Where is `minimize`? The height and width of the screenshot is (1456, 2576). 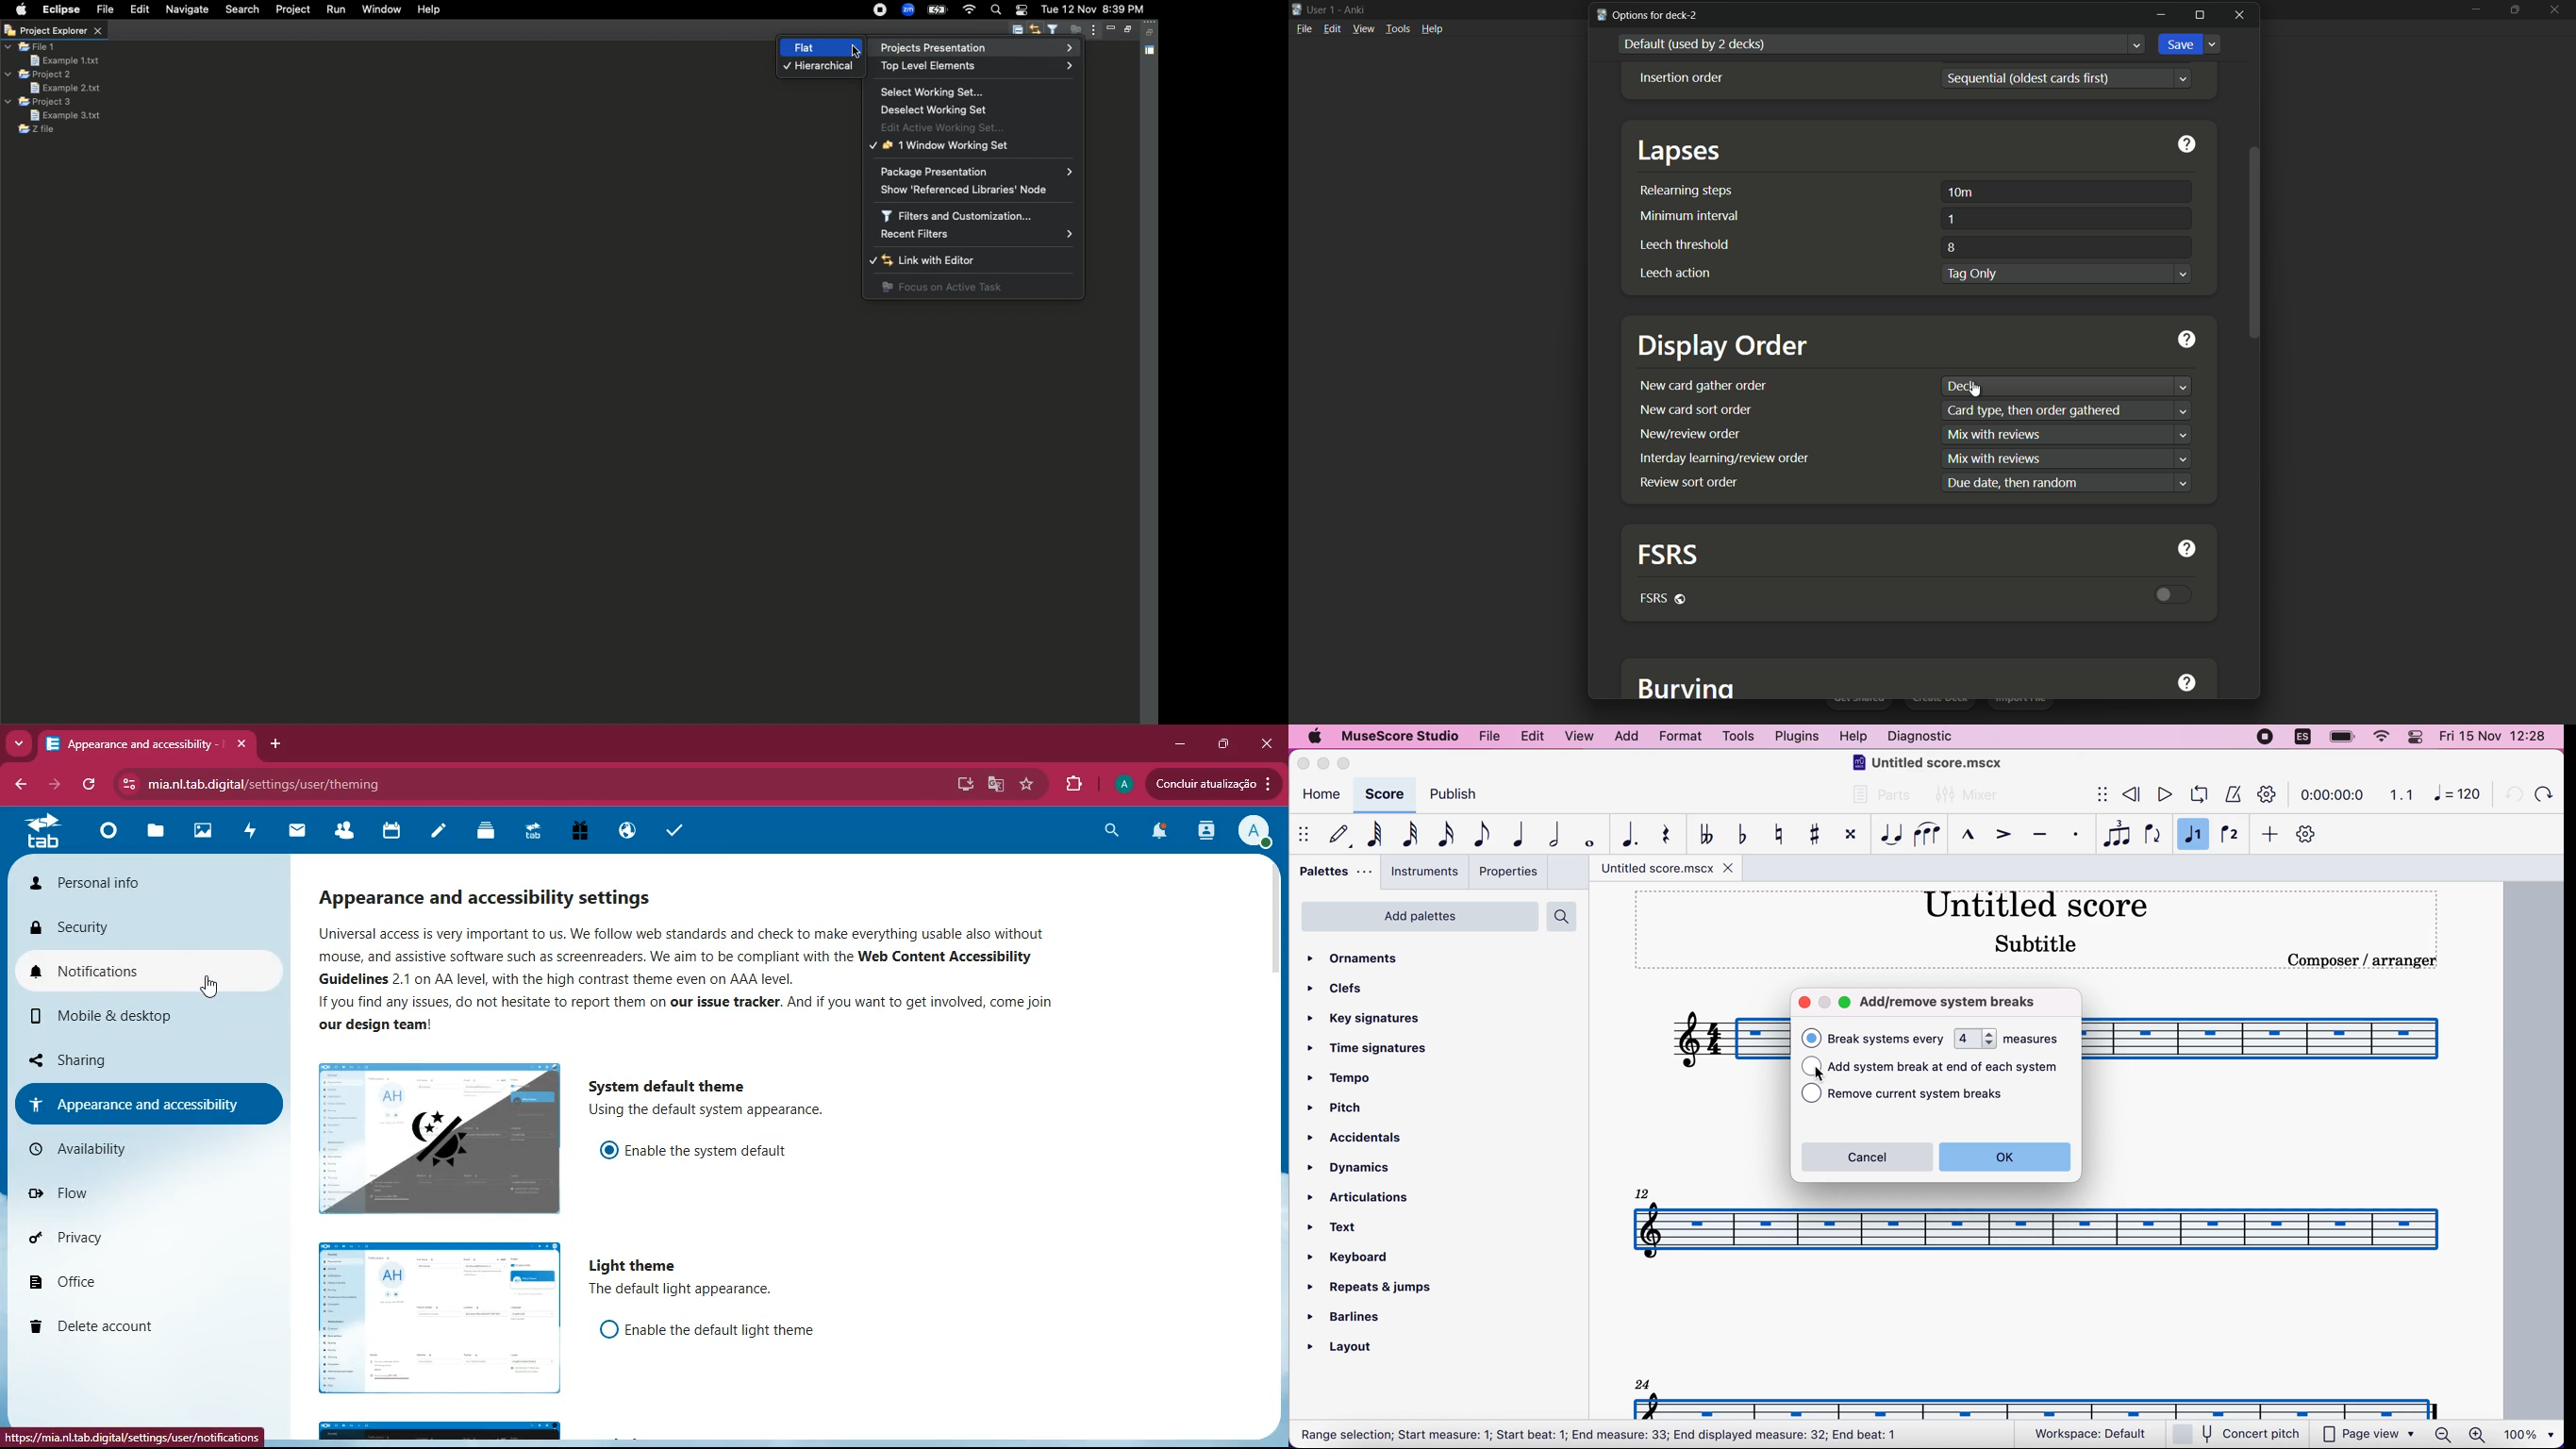
minimize is located at coordinates (2475, 9).